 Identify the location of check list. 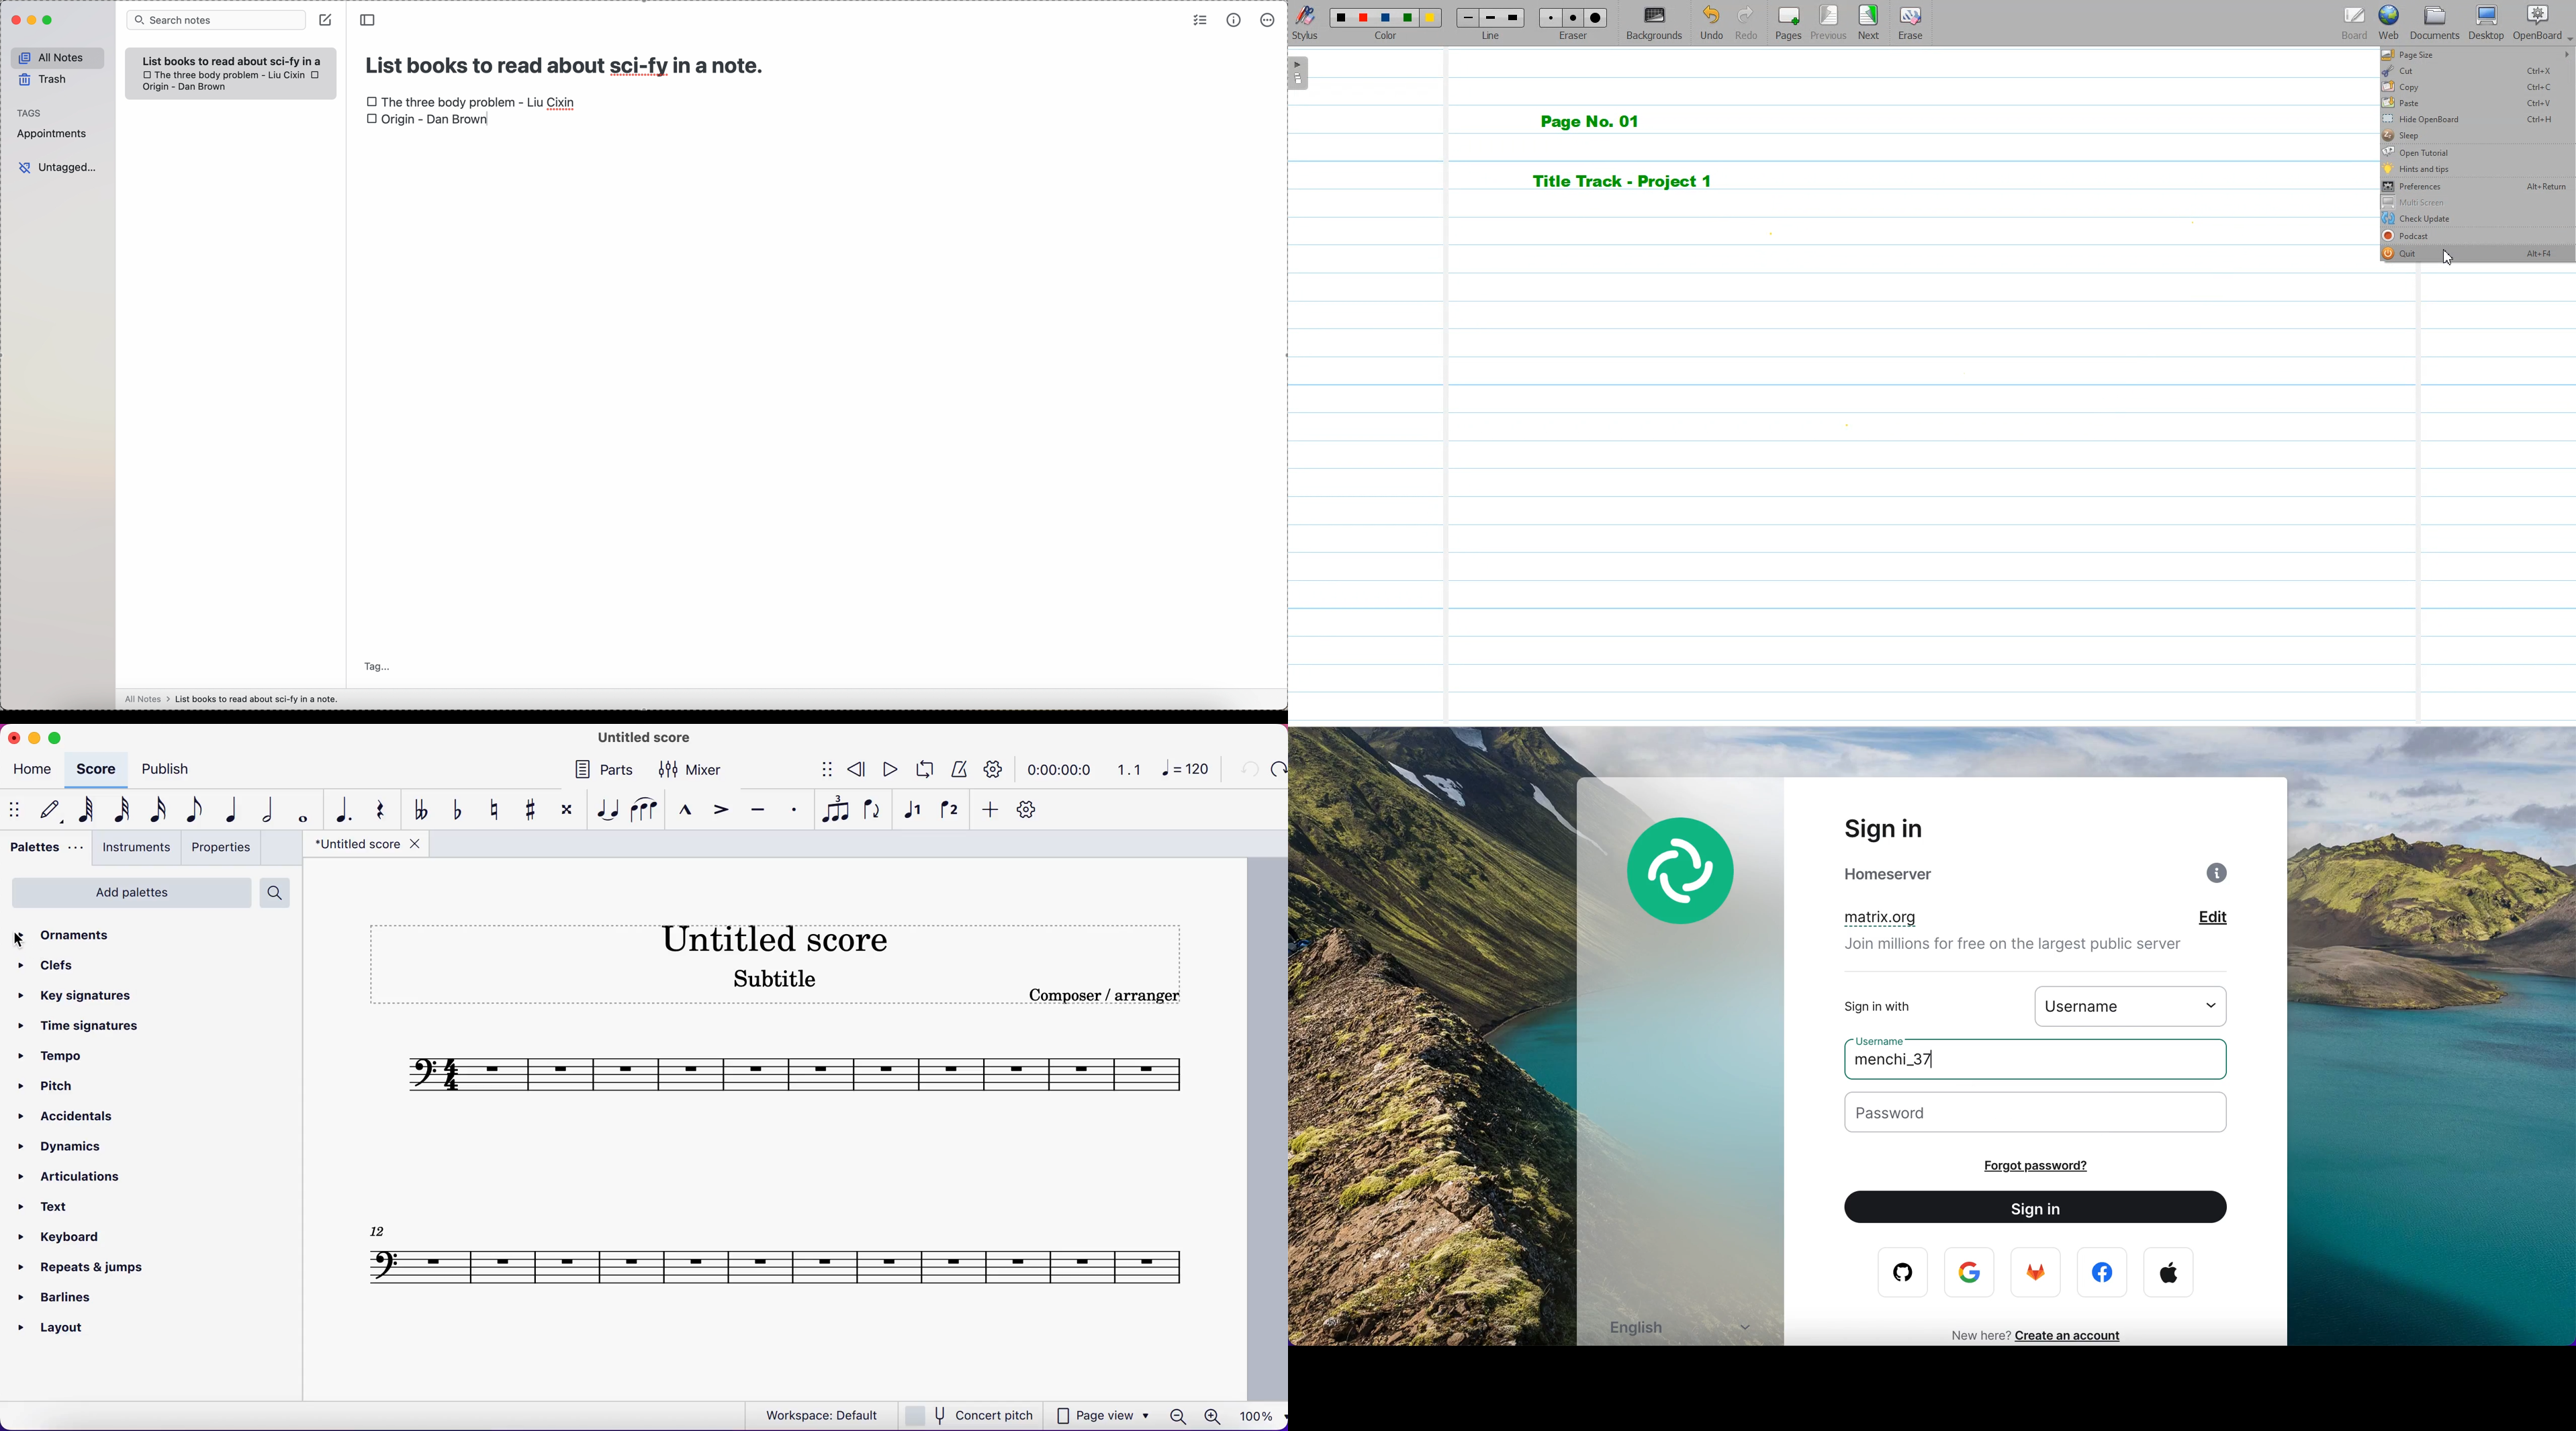
(1200, 20).